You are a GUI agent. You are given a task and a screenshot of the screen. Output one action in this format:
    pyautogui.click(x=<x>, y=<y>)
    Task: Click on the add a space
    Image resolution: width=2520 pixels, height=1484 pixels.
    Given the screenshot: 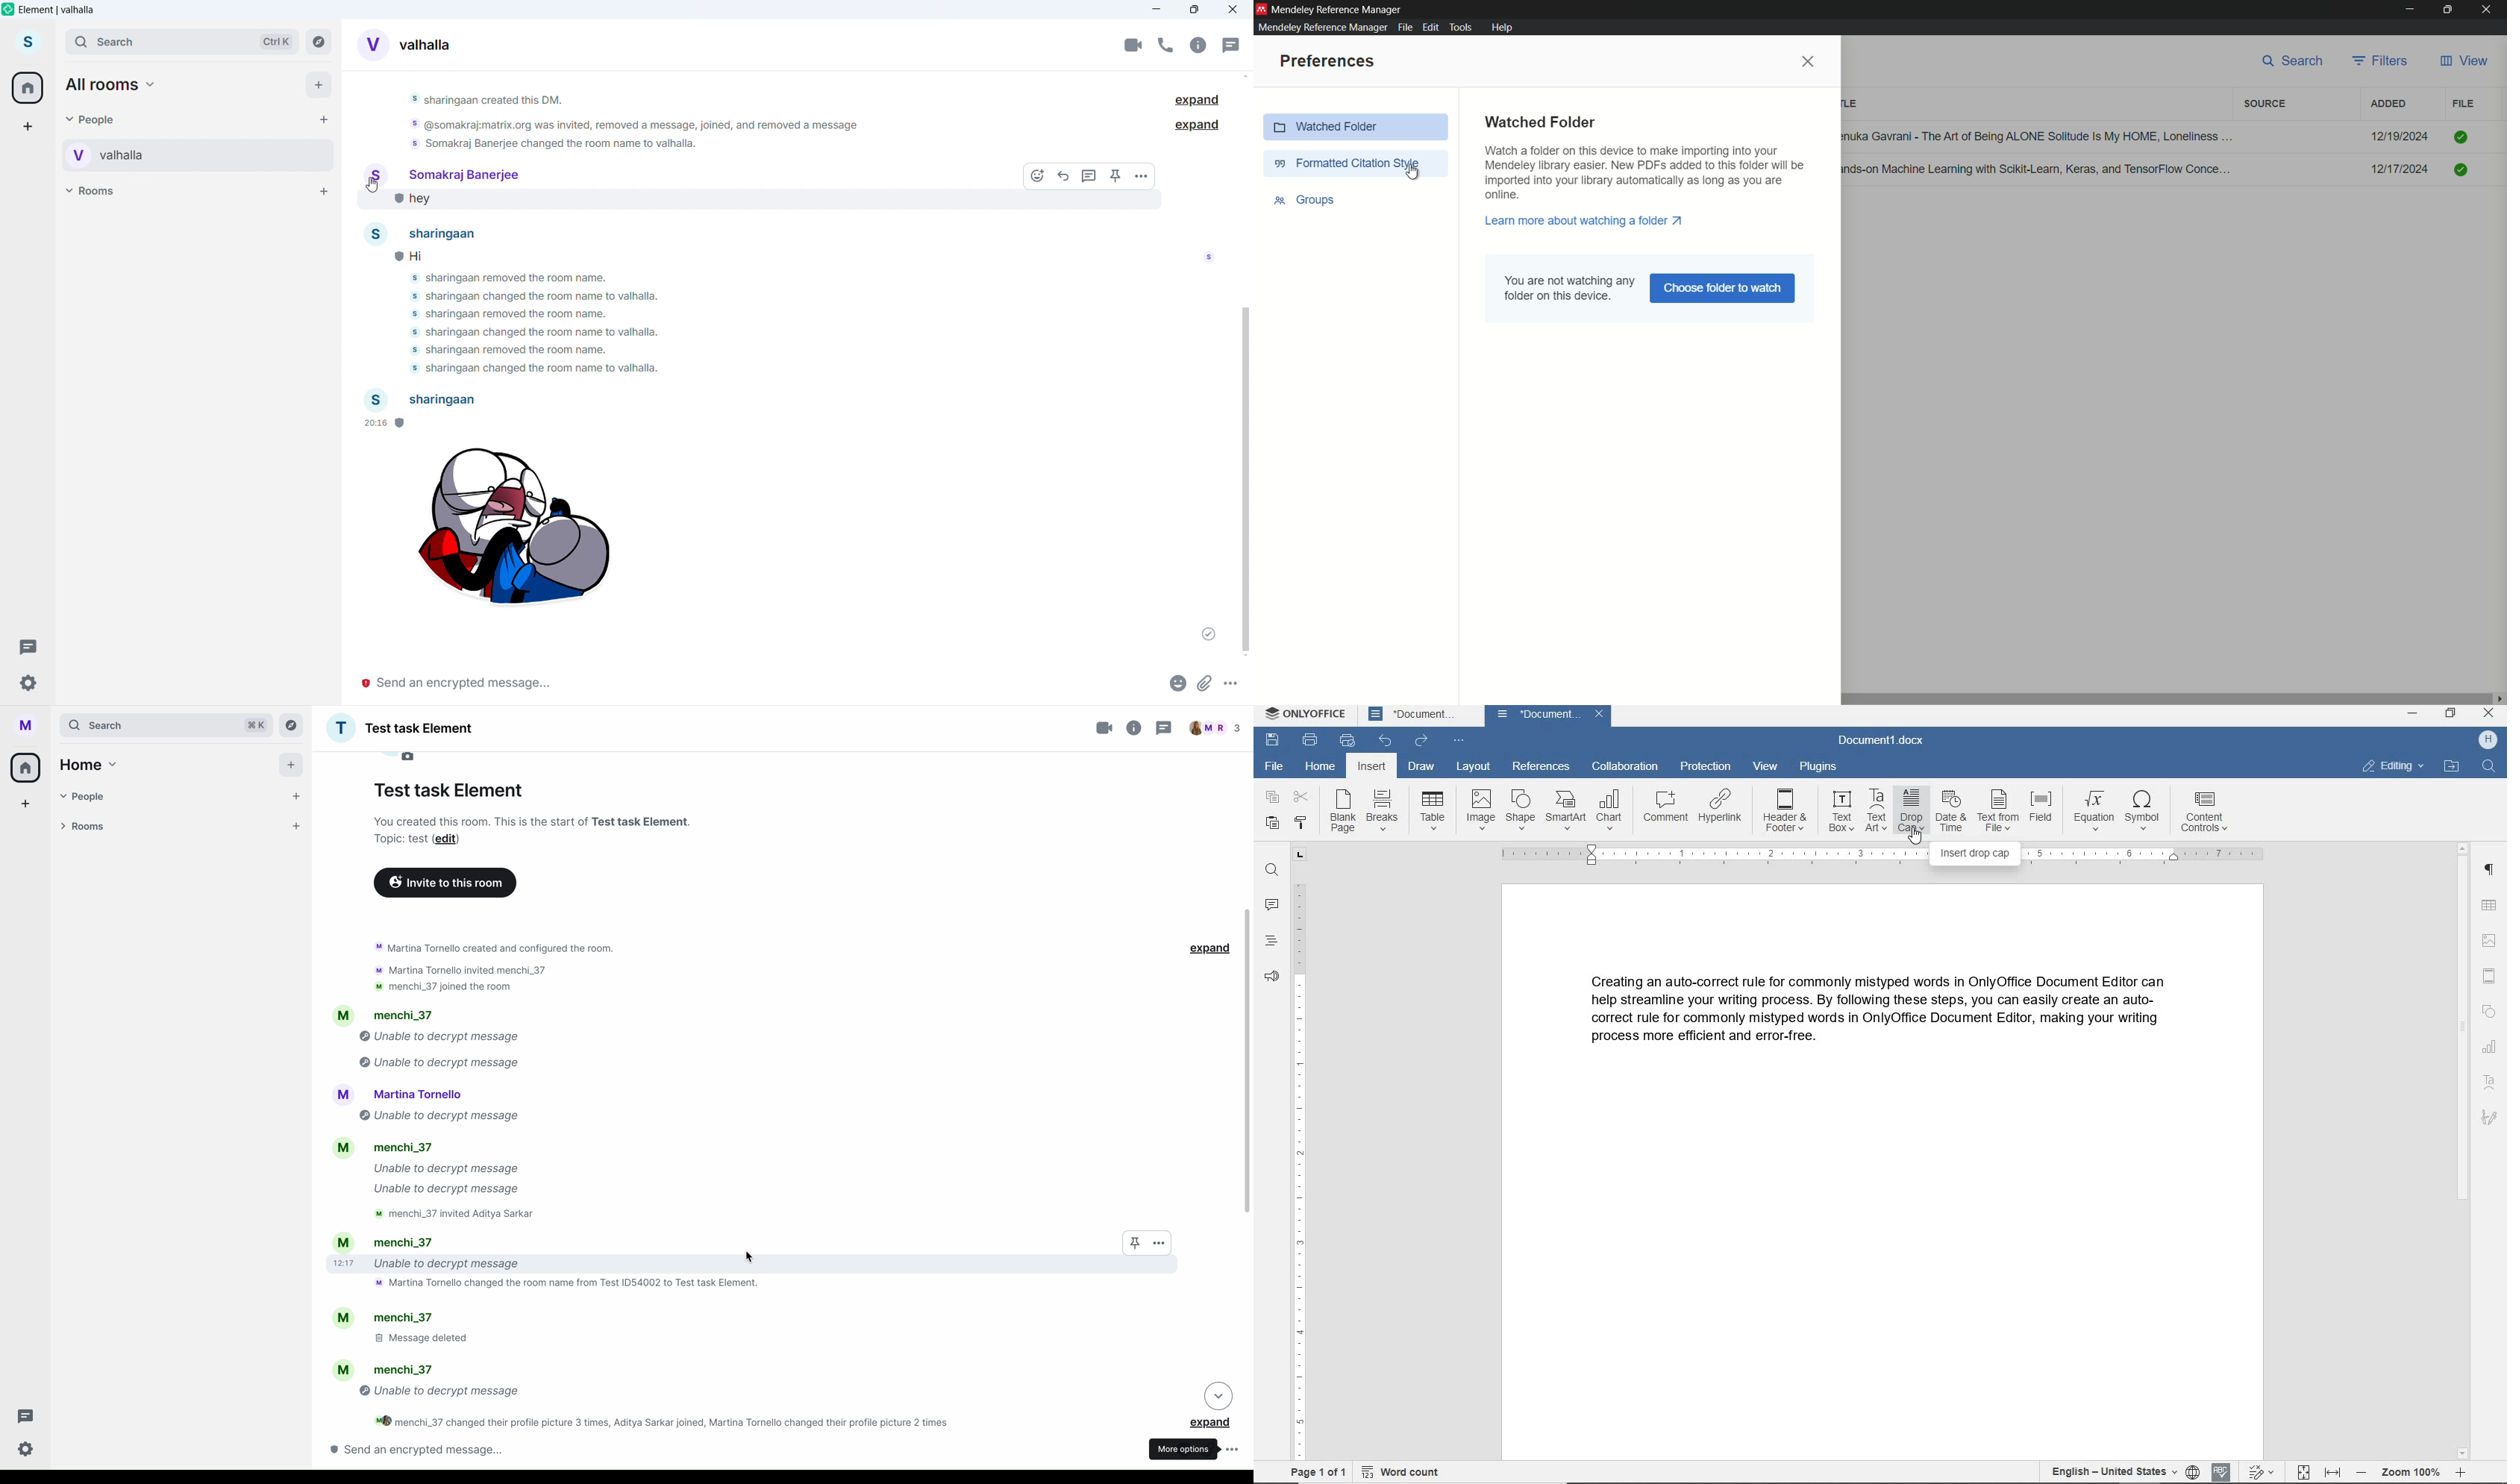 What is the action you would take?
    pyautogui.click(x=27, y=127)
    